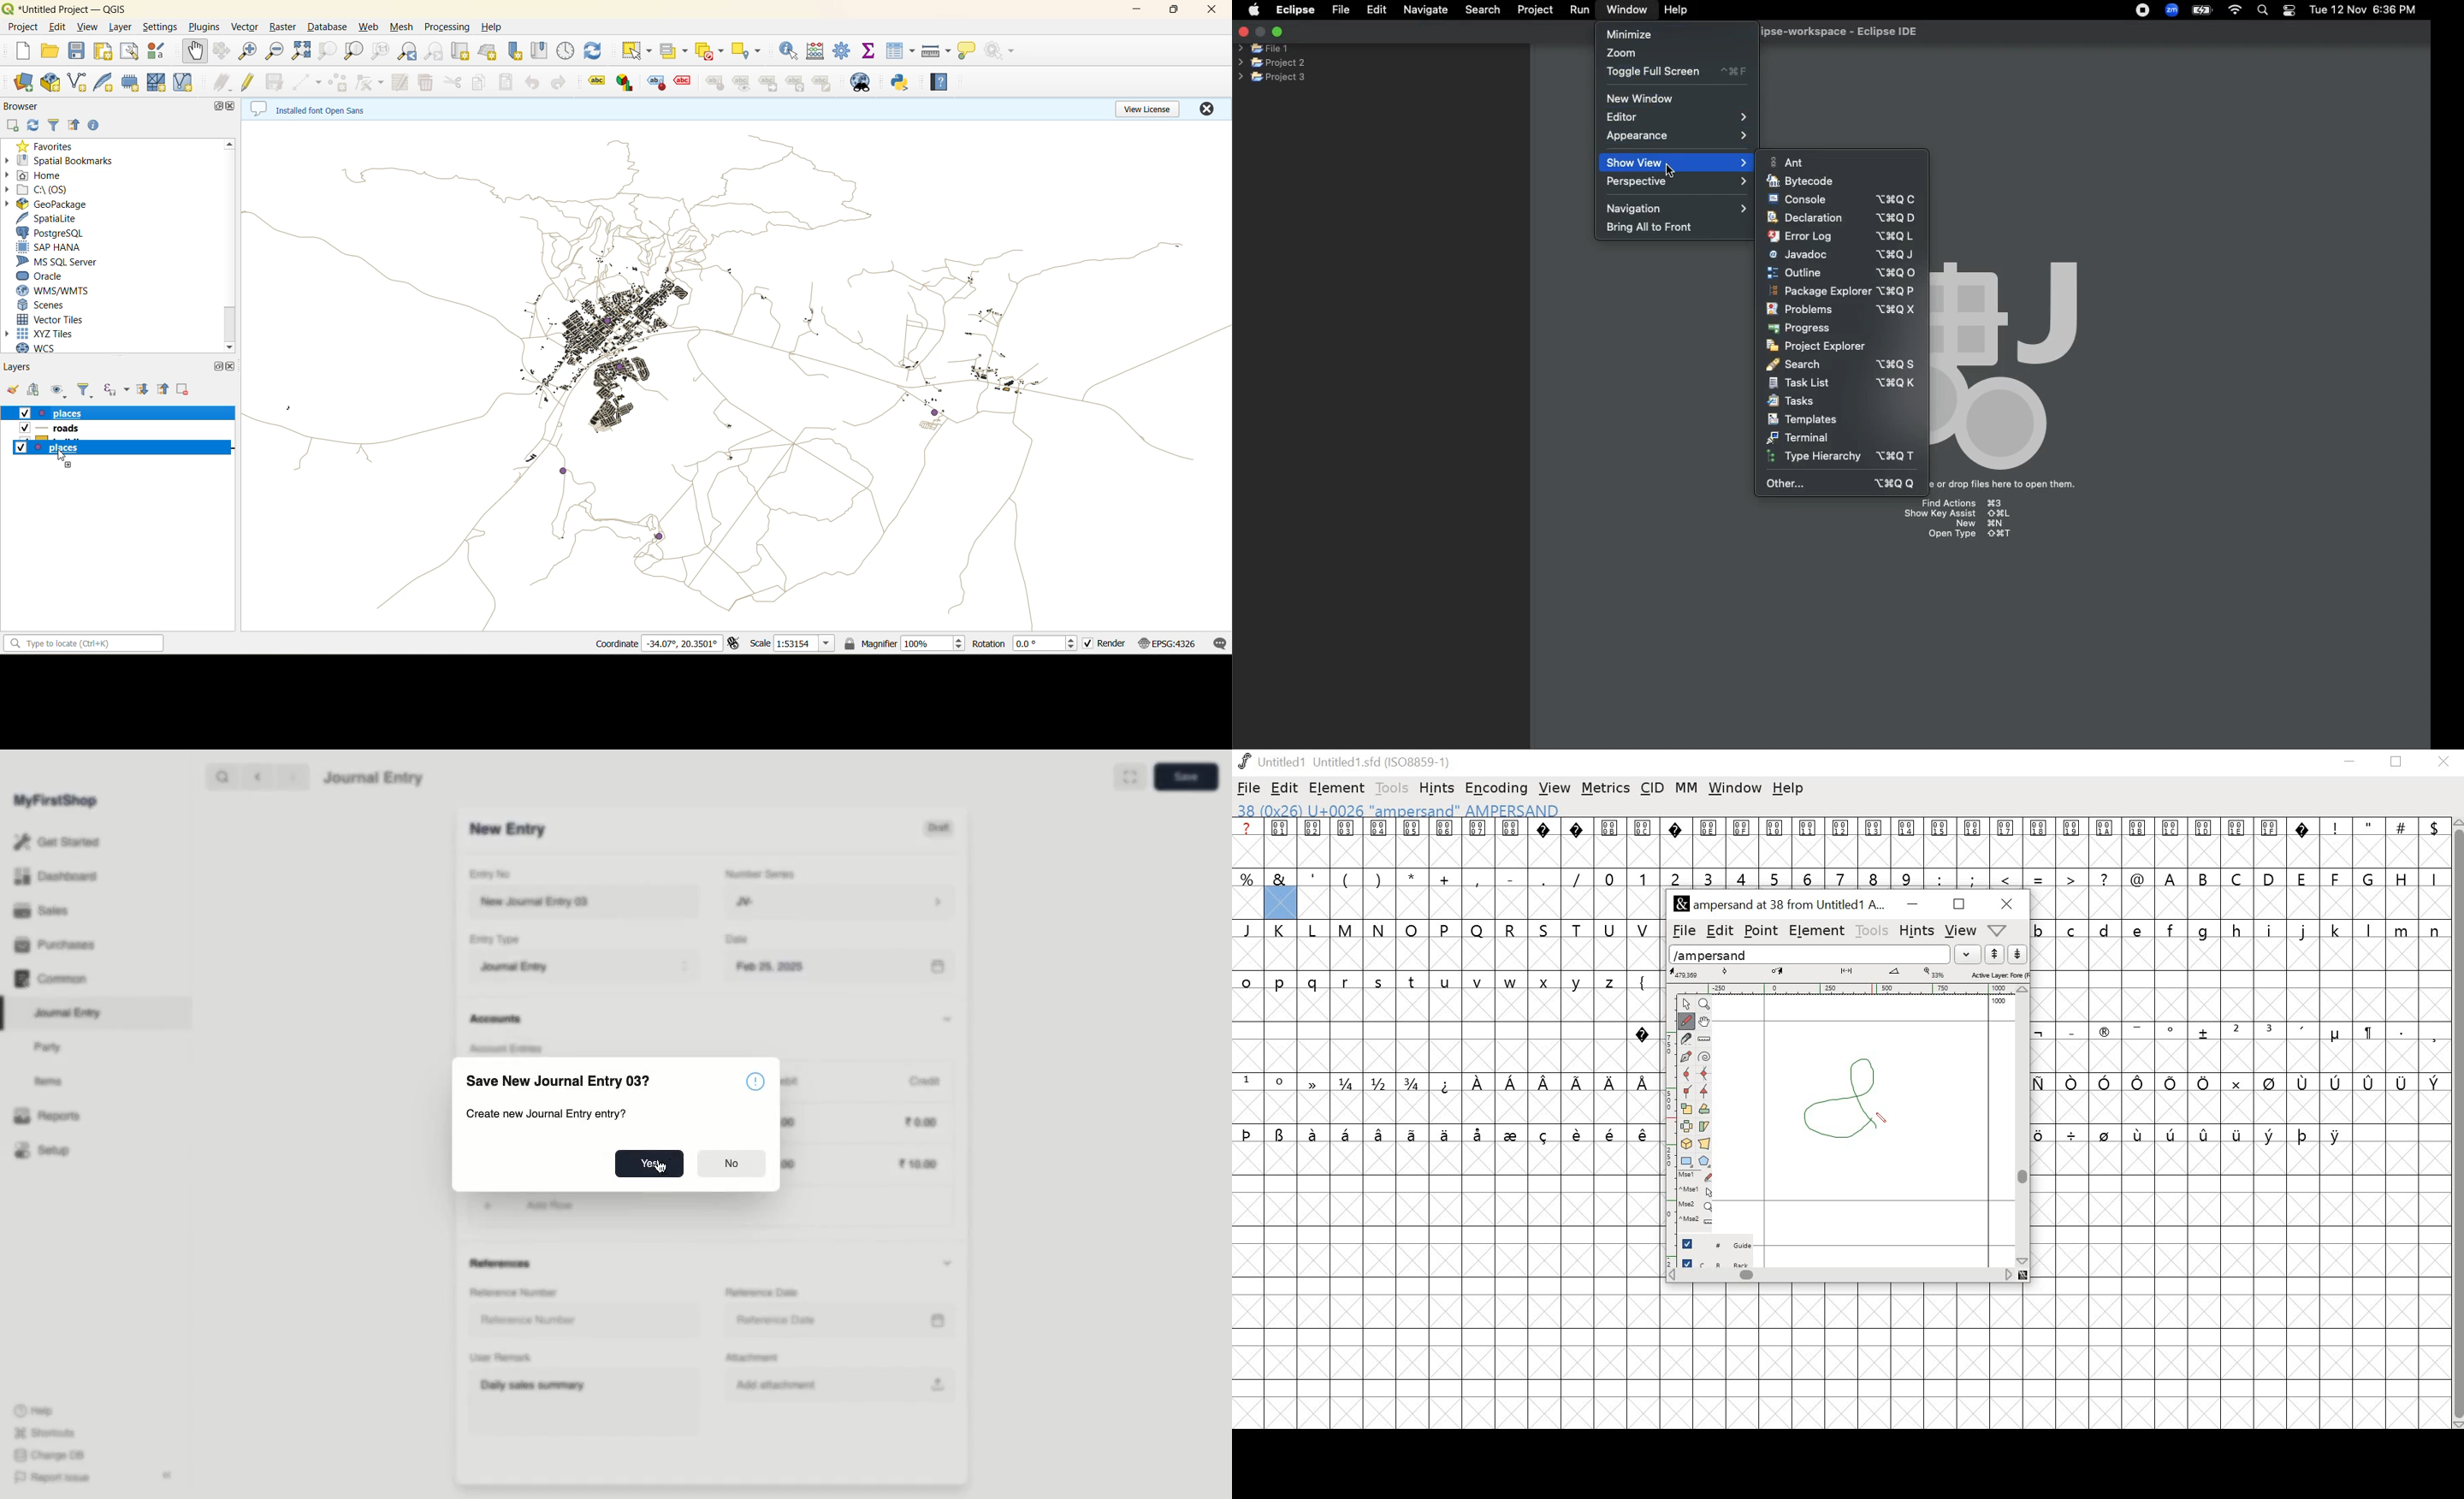  I want to click on Full width toggle, so click(1128, 778).